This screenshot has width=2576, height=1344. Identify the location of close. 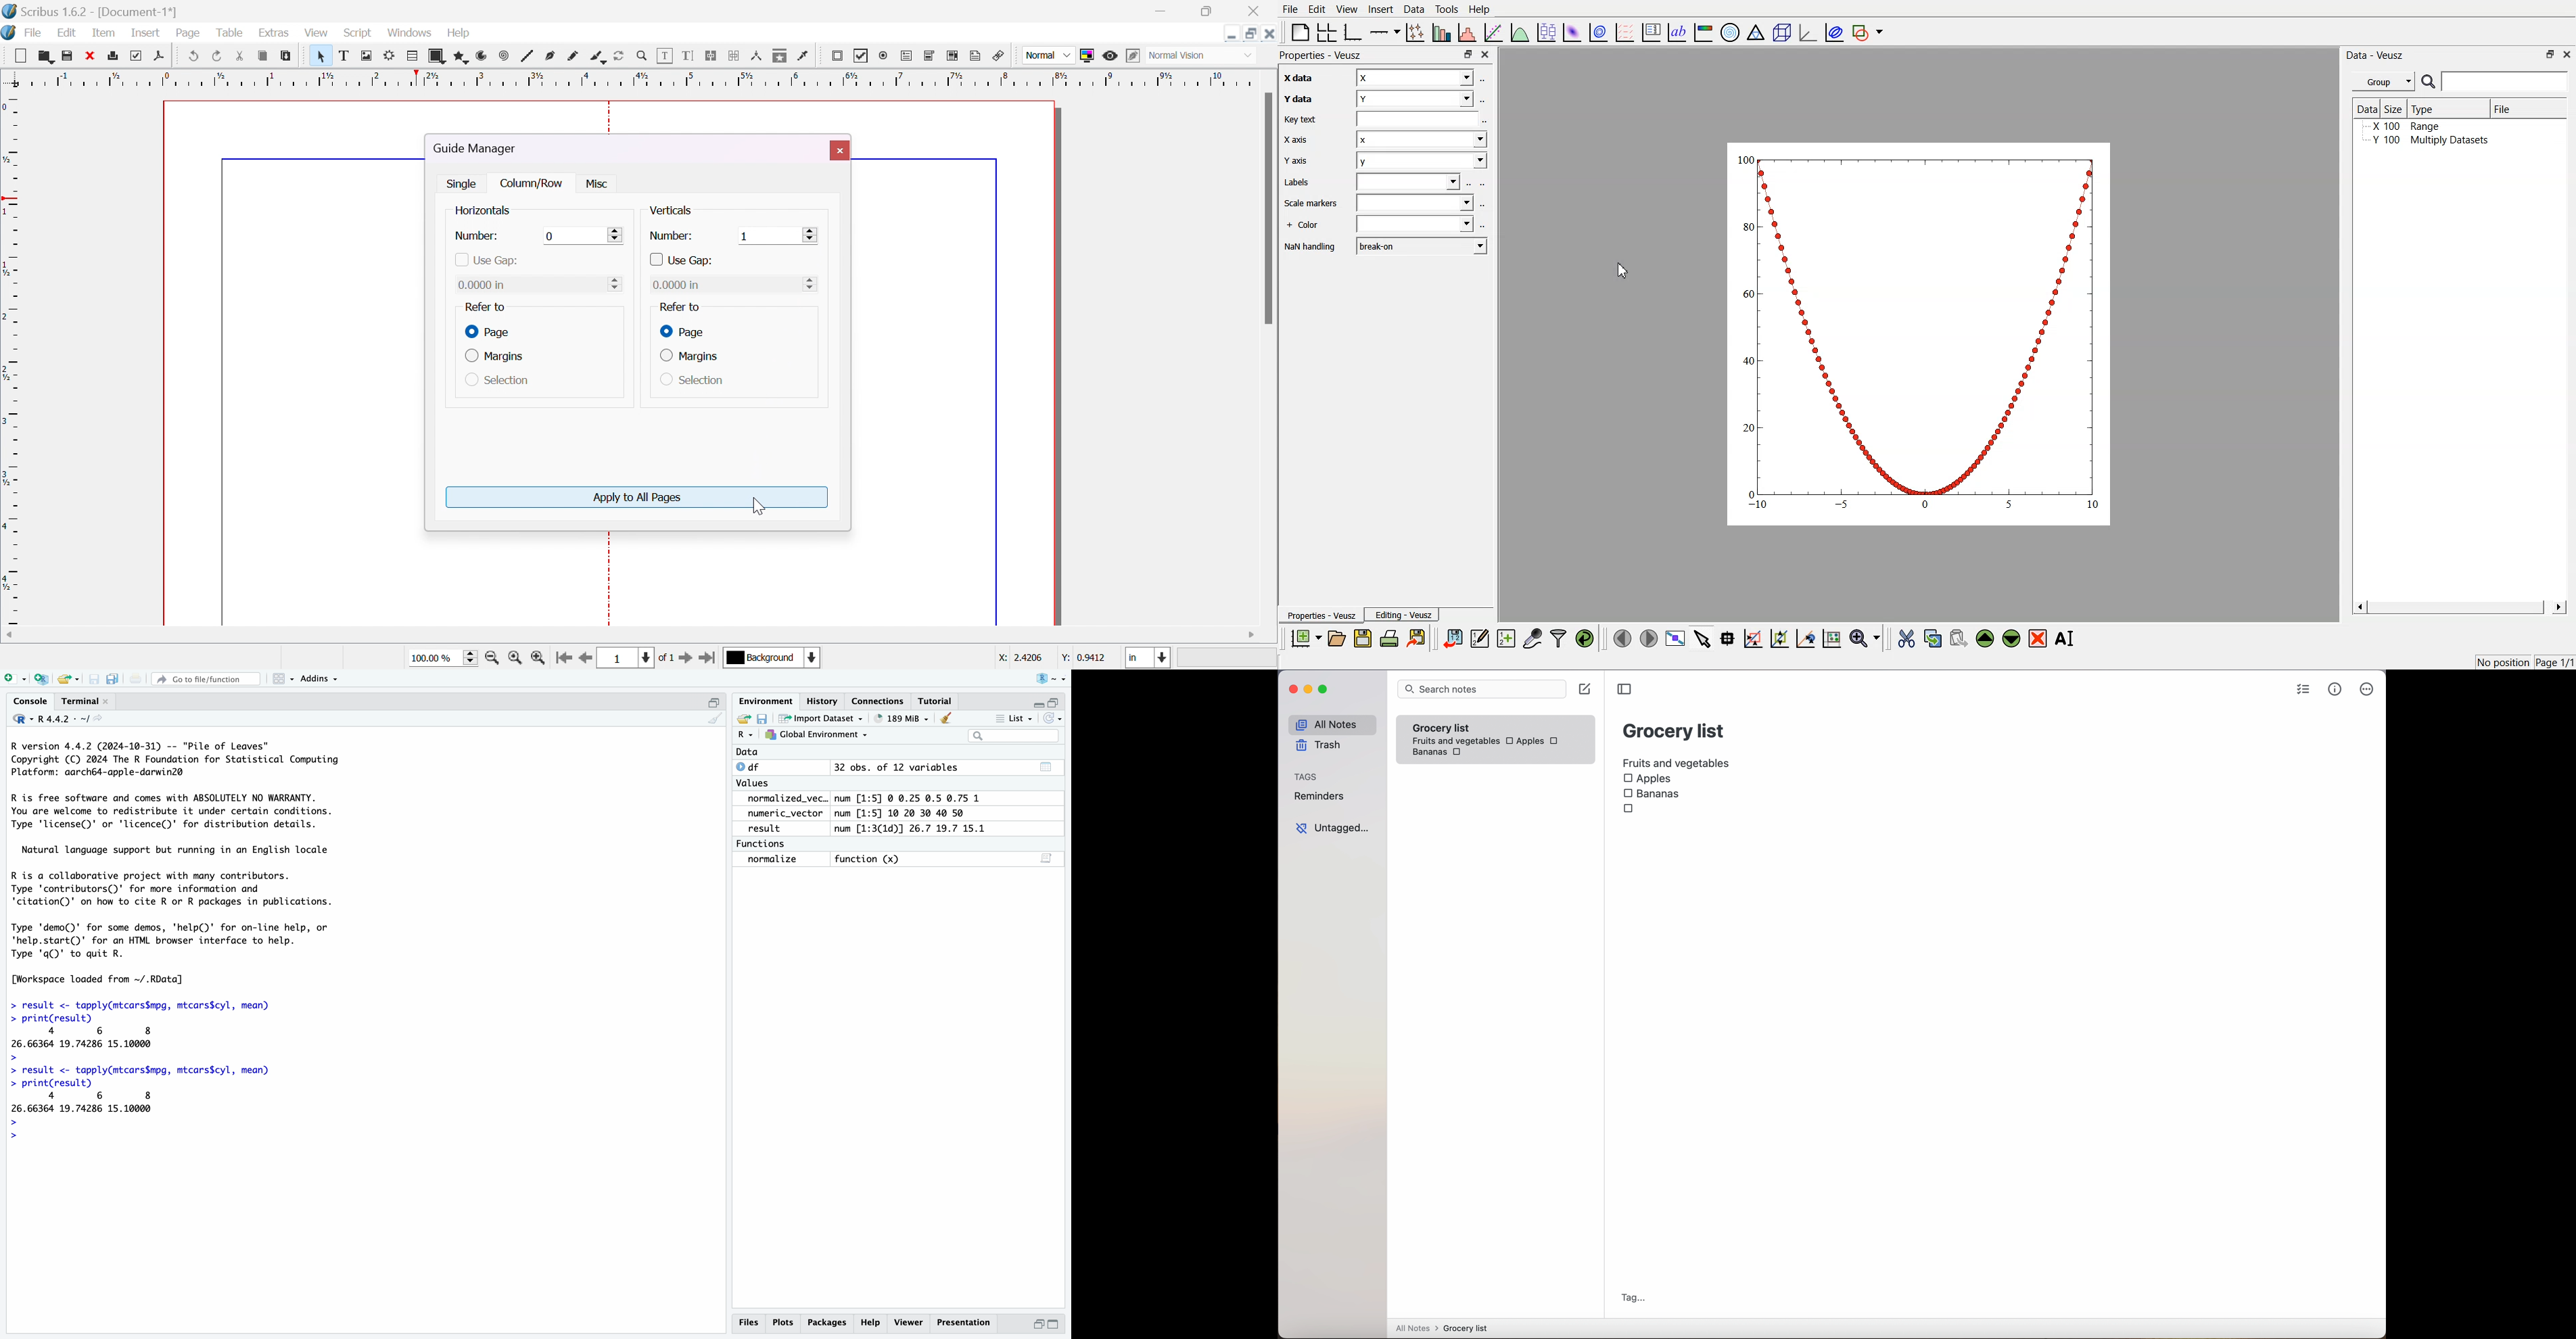
(2567, 53).